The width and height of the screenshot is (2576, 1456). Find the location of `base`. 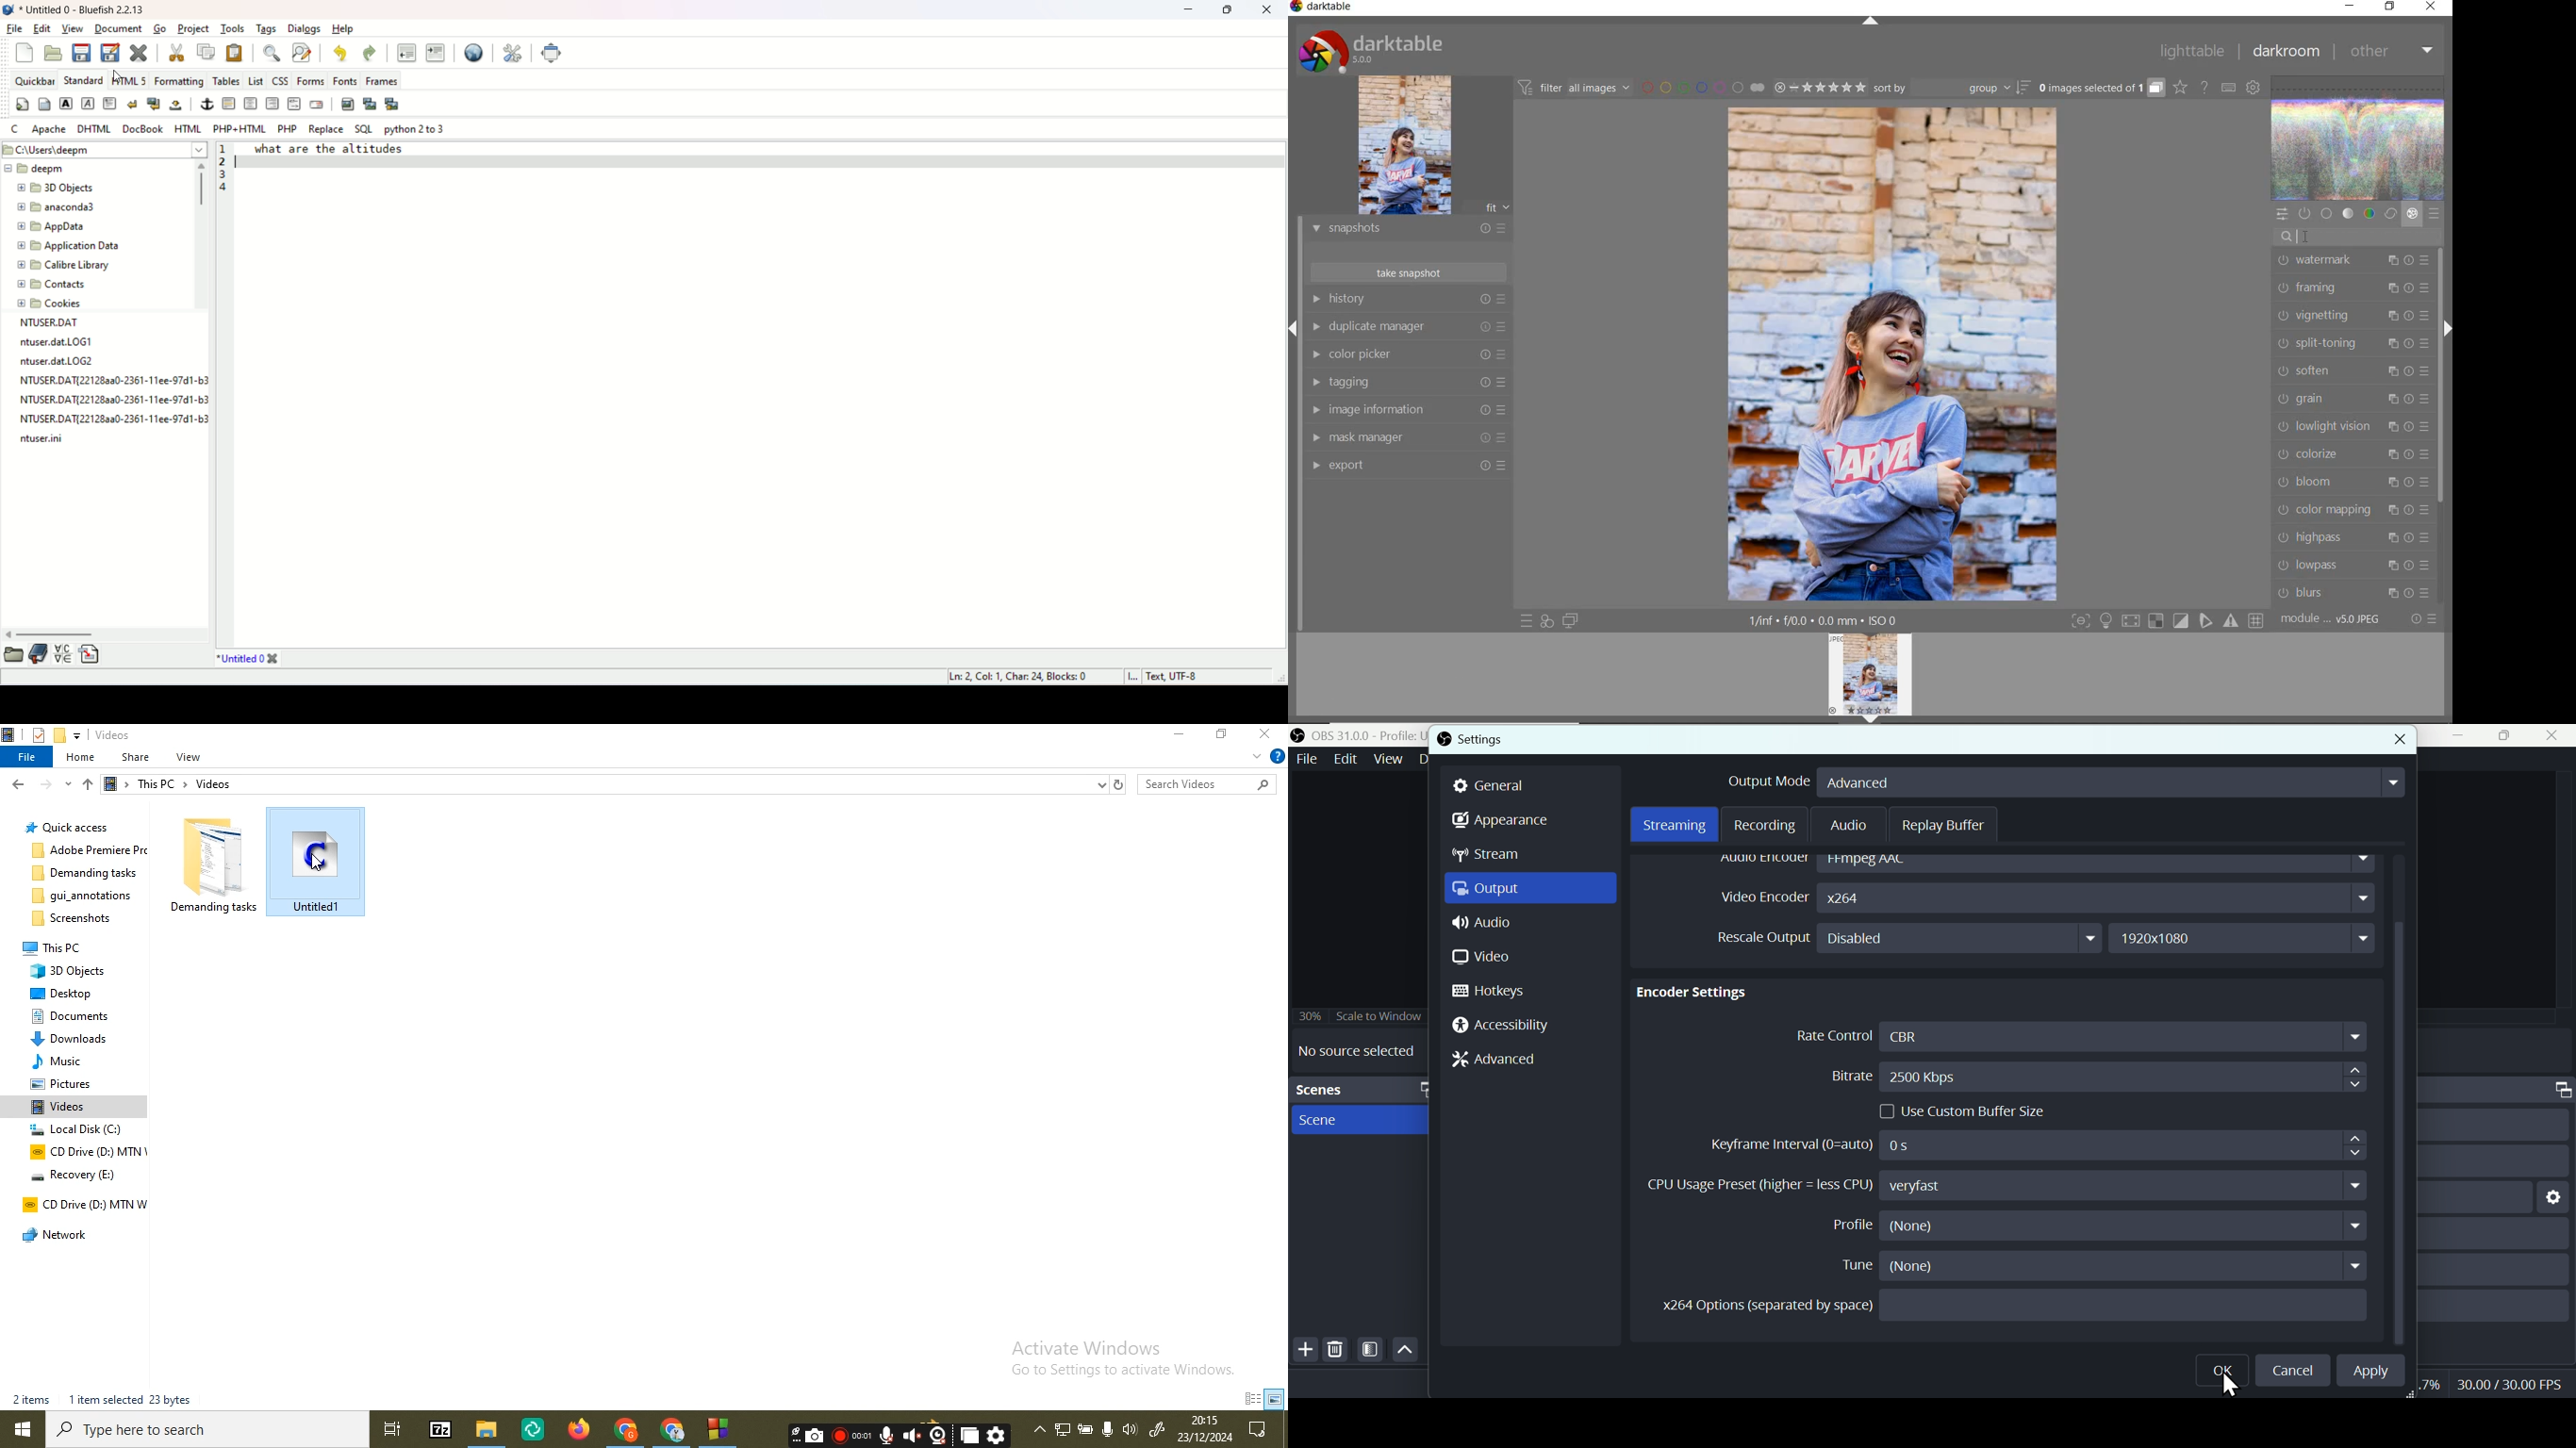

base is located at coordinates (2327, 214).